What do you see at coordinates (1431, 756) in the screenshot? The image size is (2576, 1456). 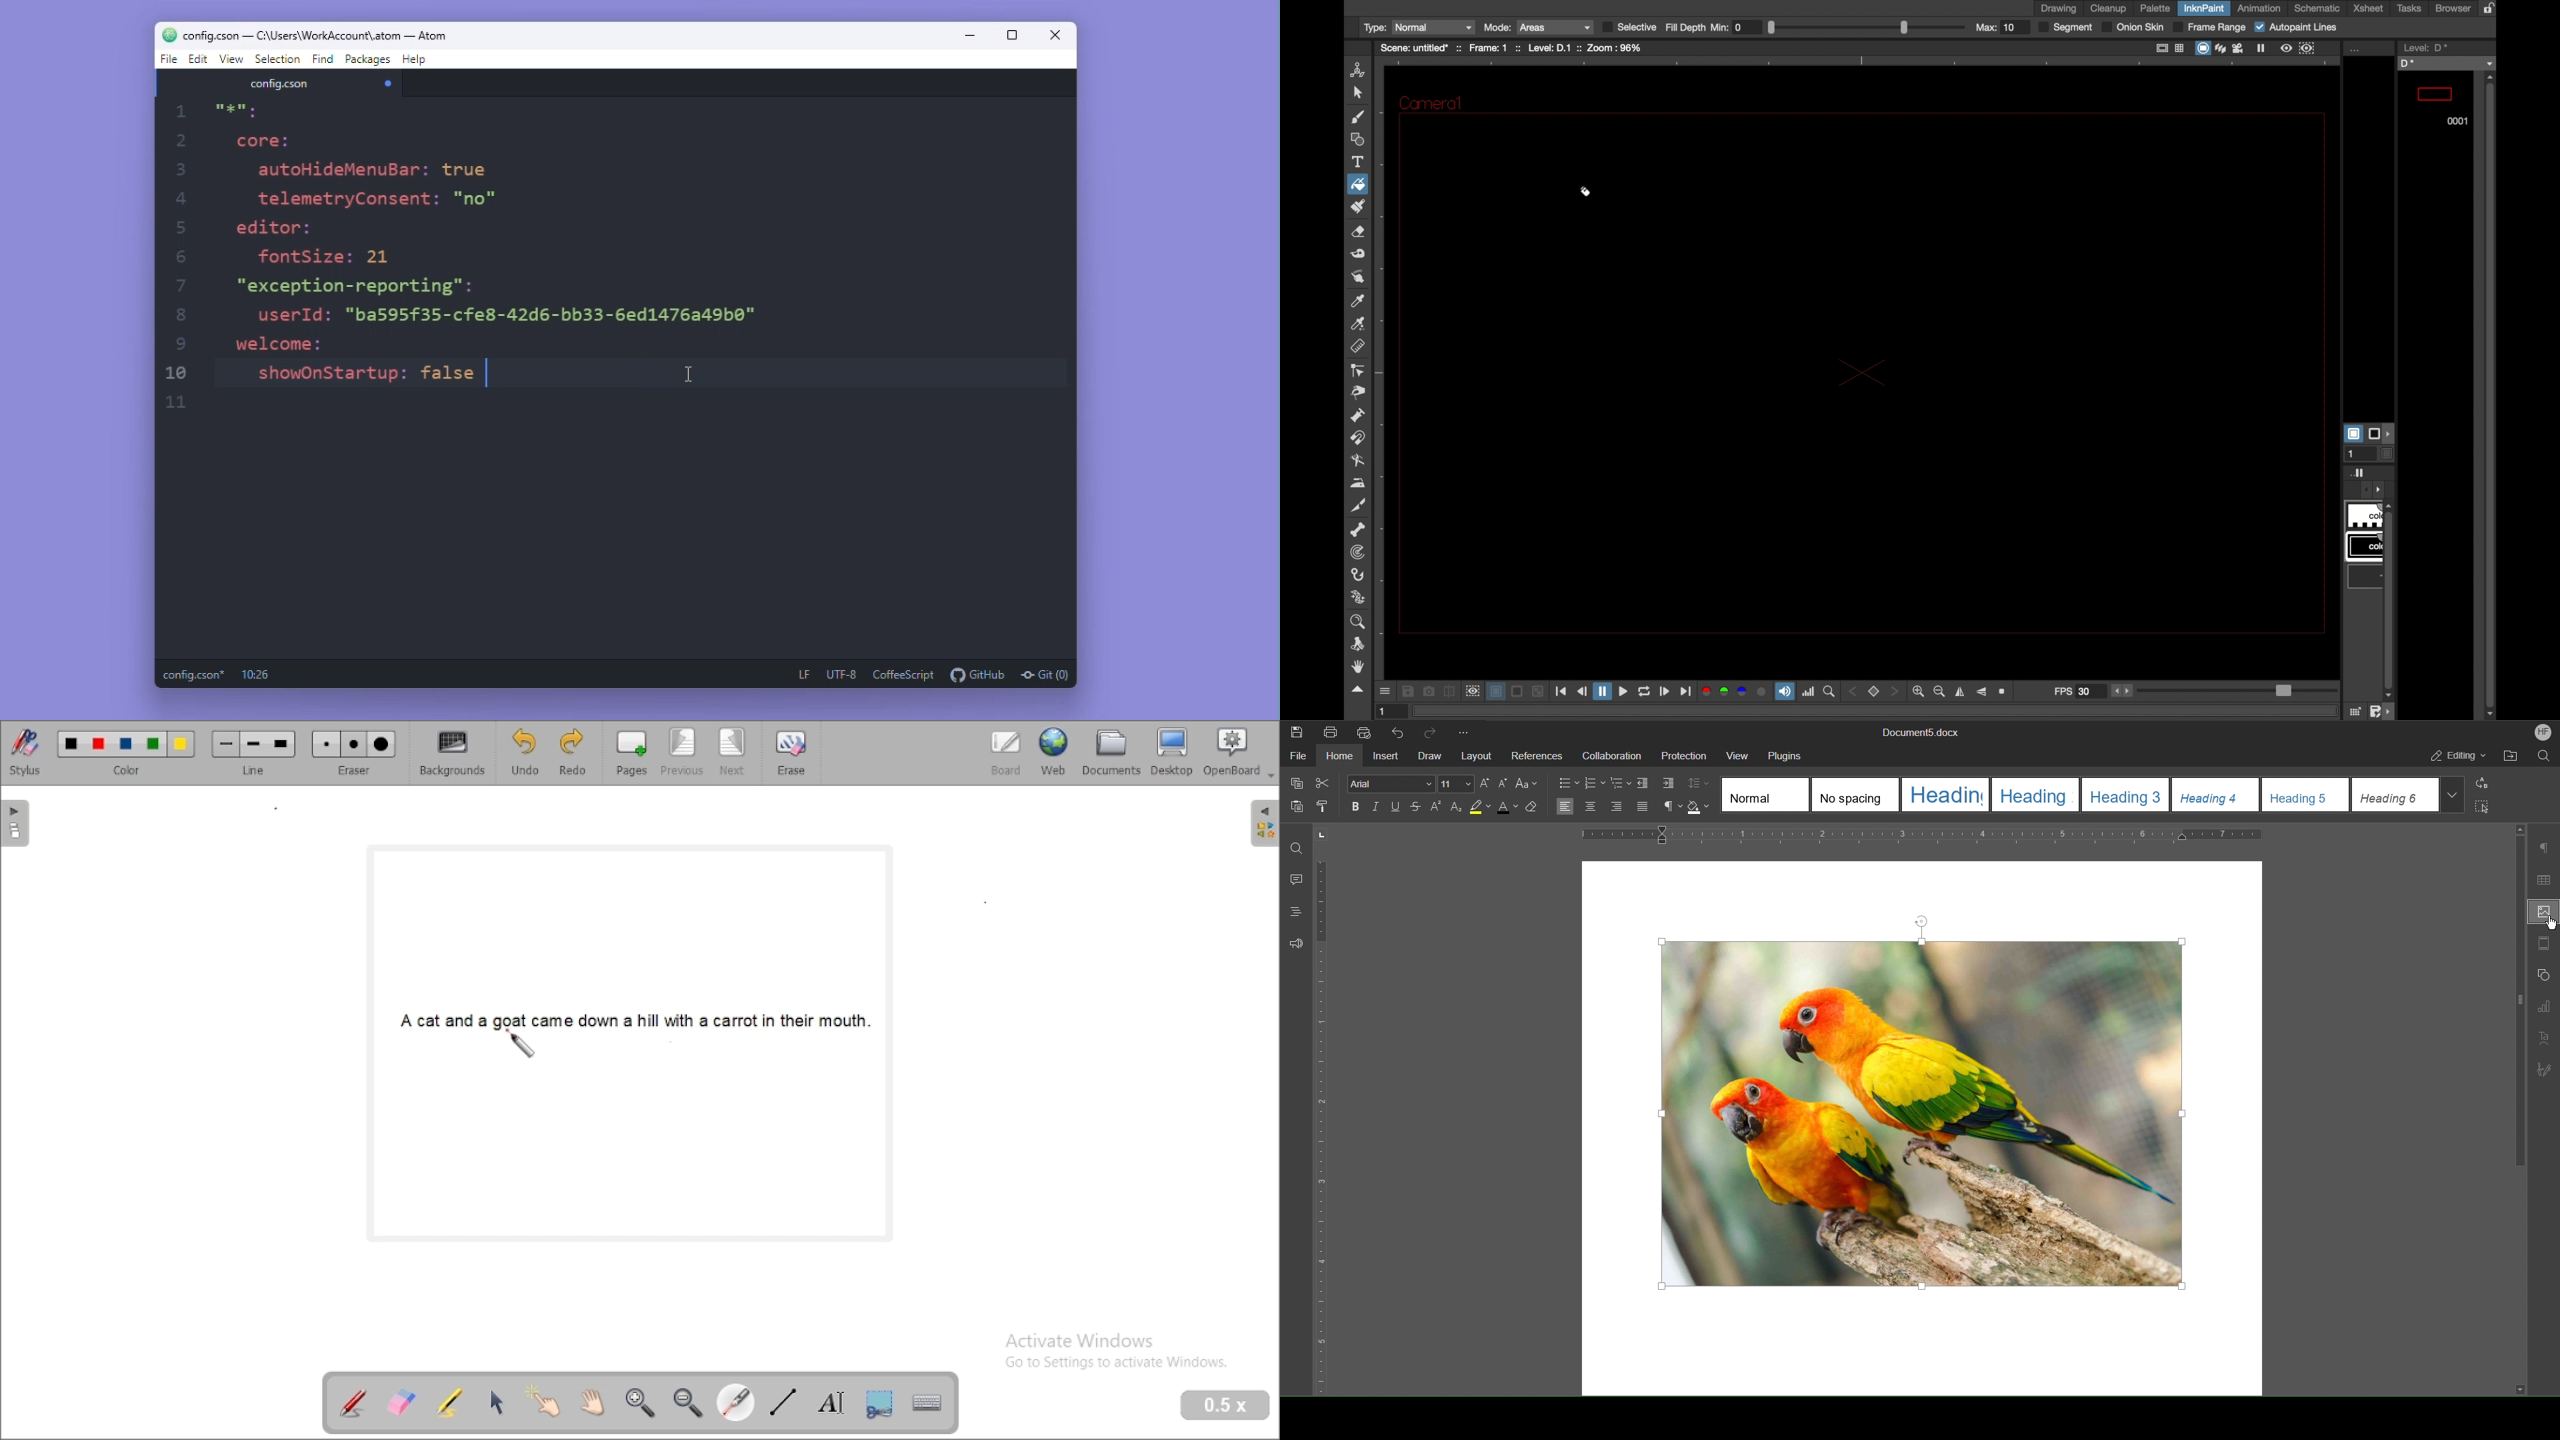 I see `Draw` at bounding box center [1431, 756].